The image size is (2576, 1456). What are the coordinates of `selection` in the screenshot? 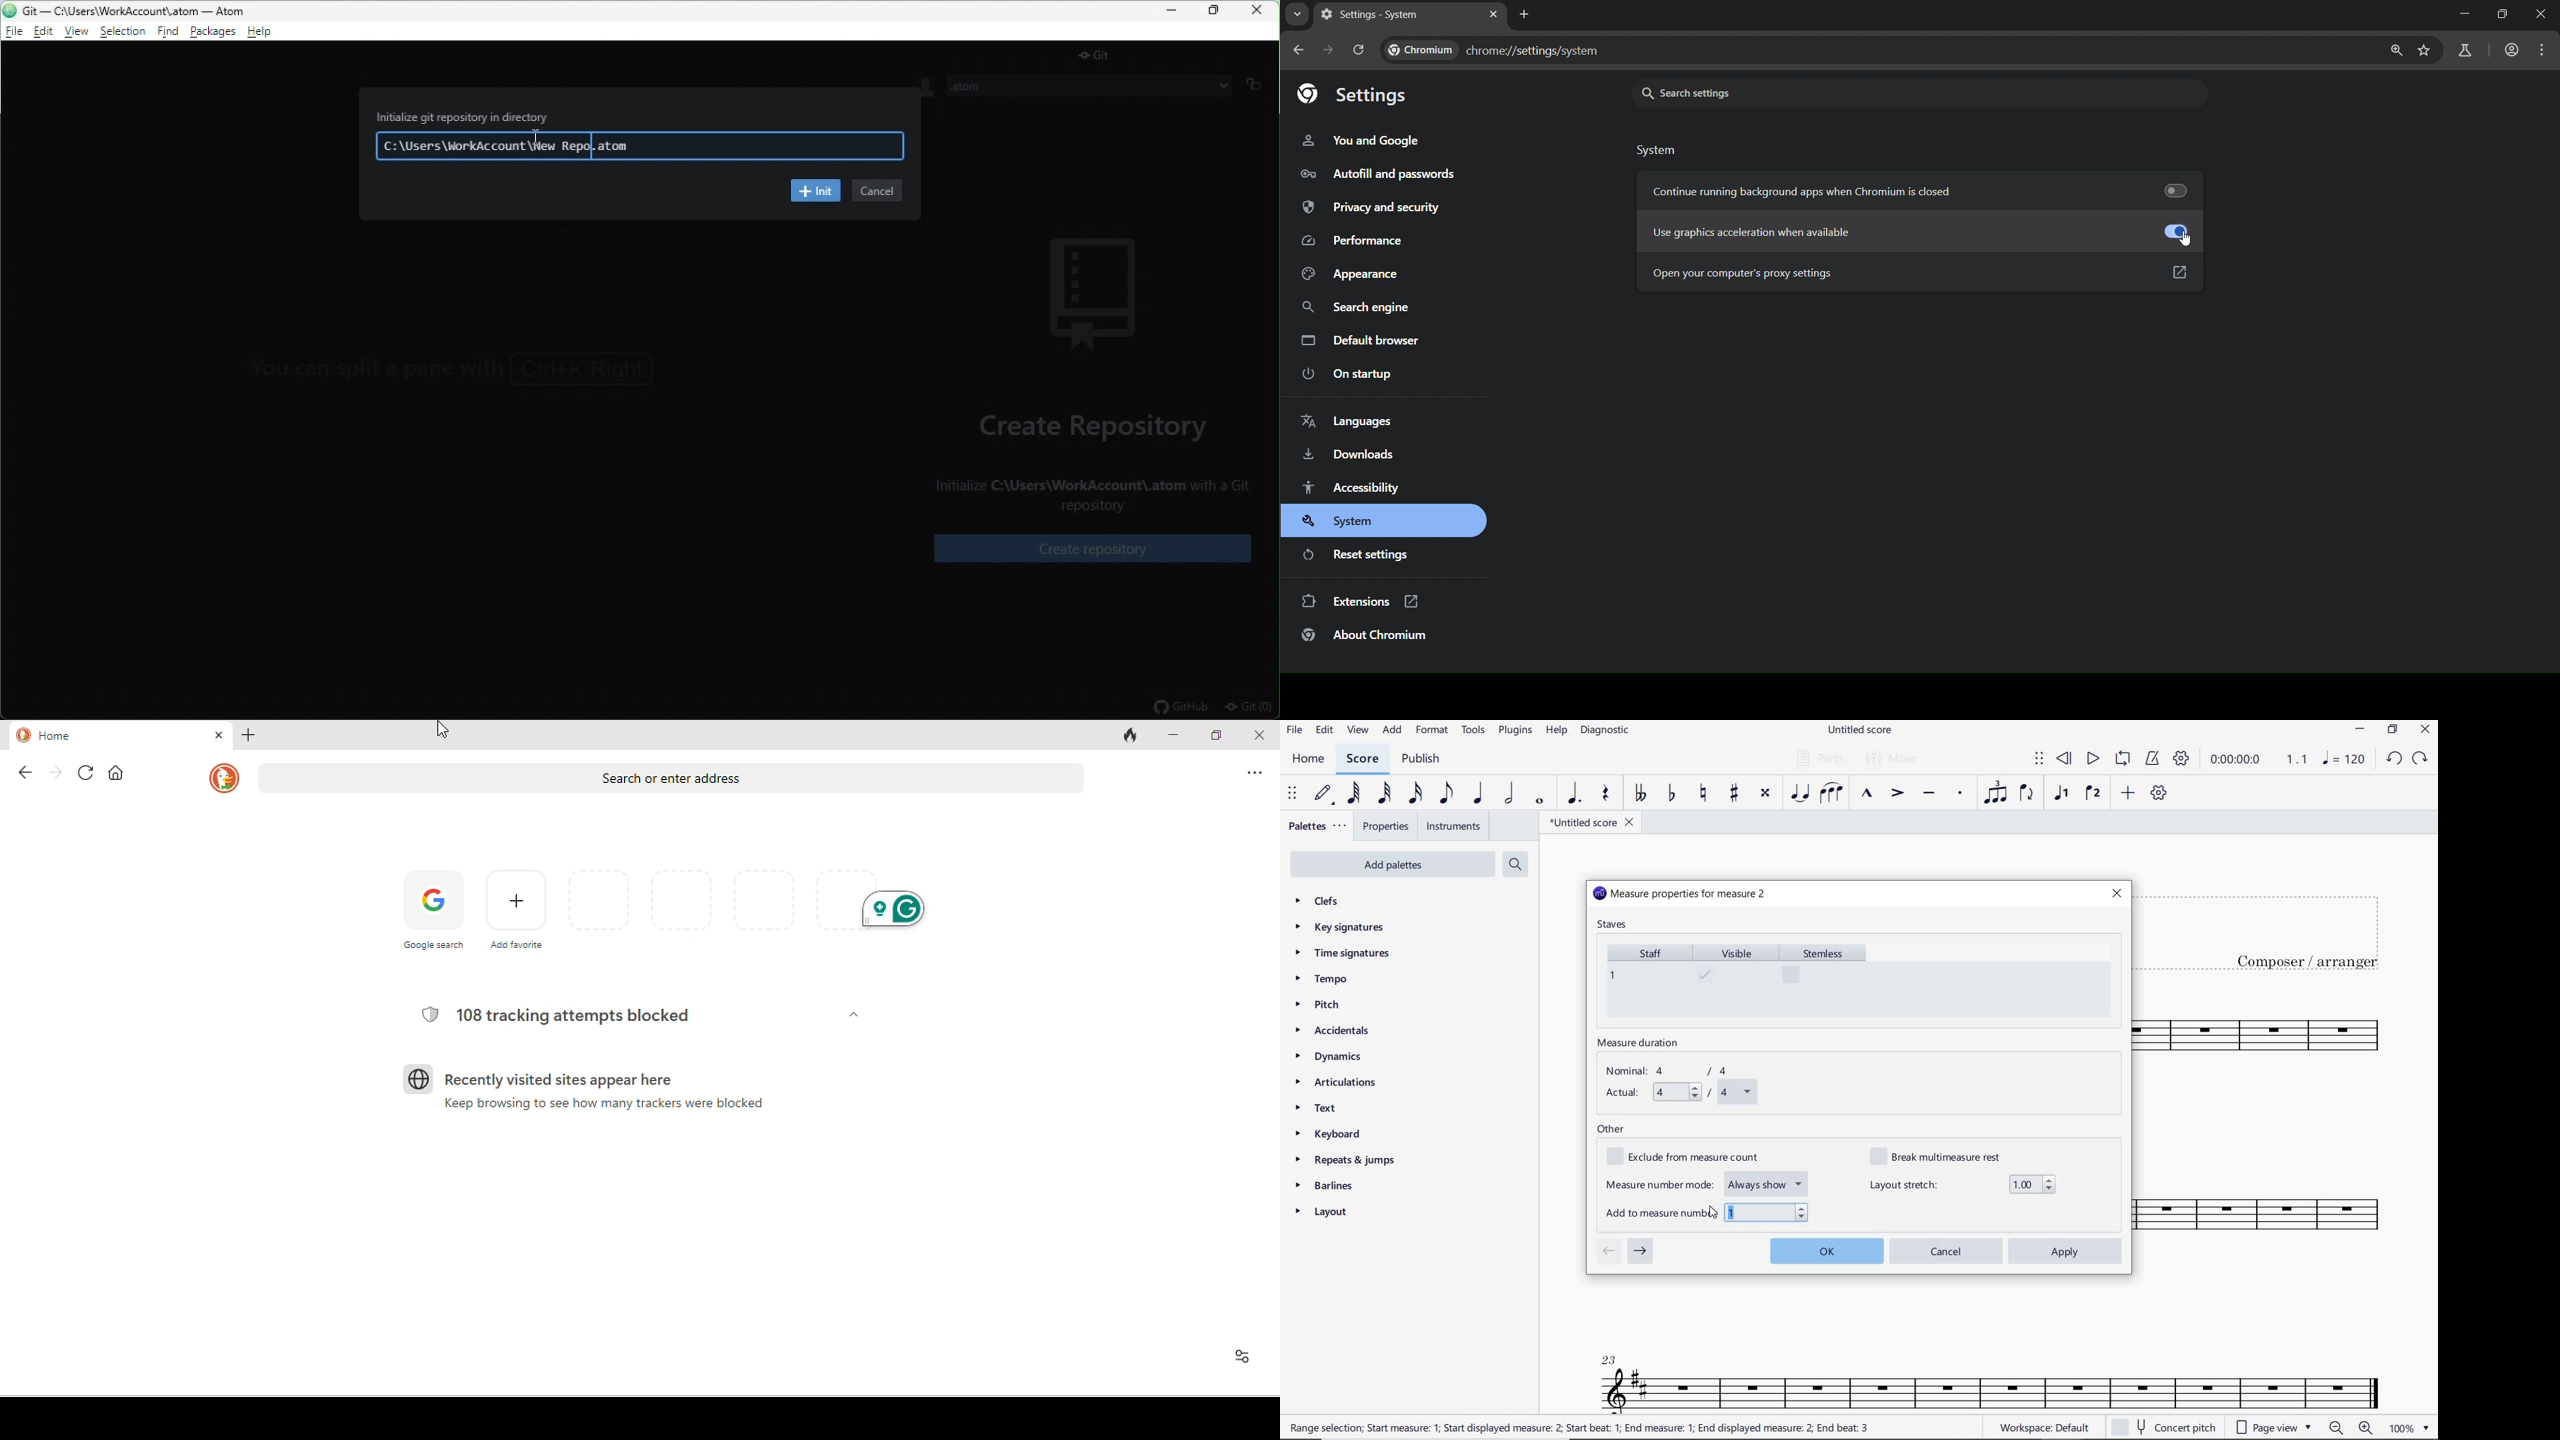 It's located at (125, 34).